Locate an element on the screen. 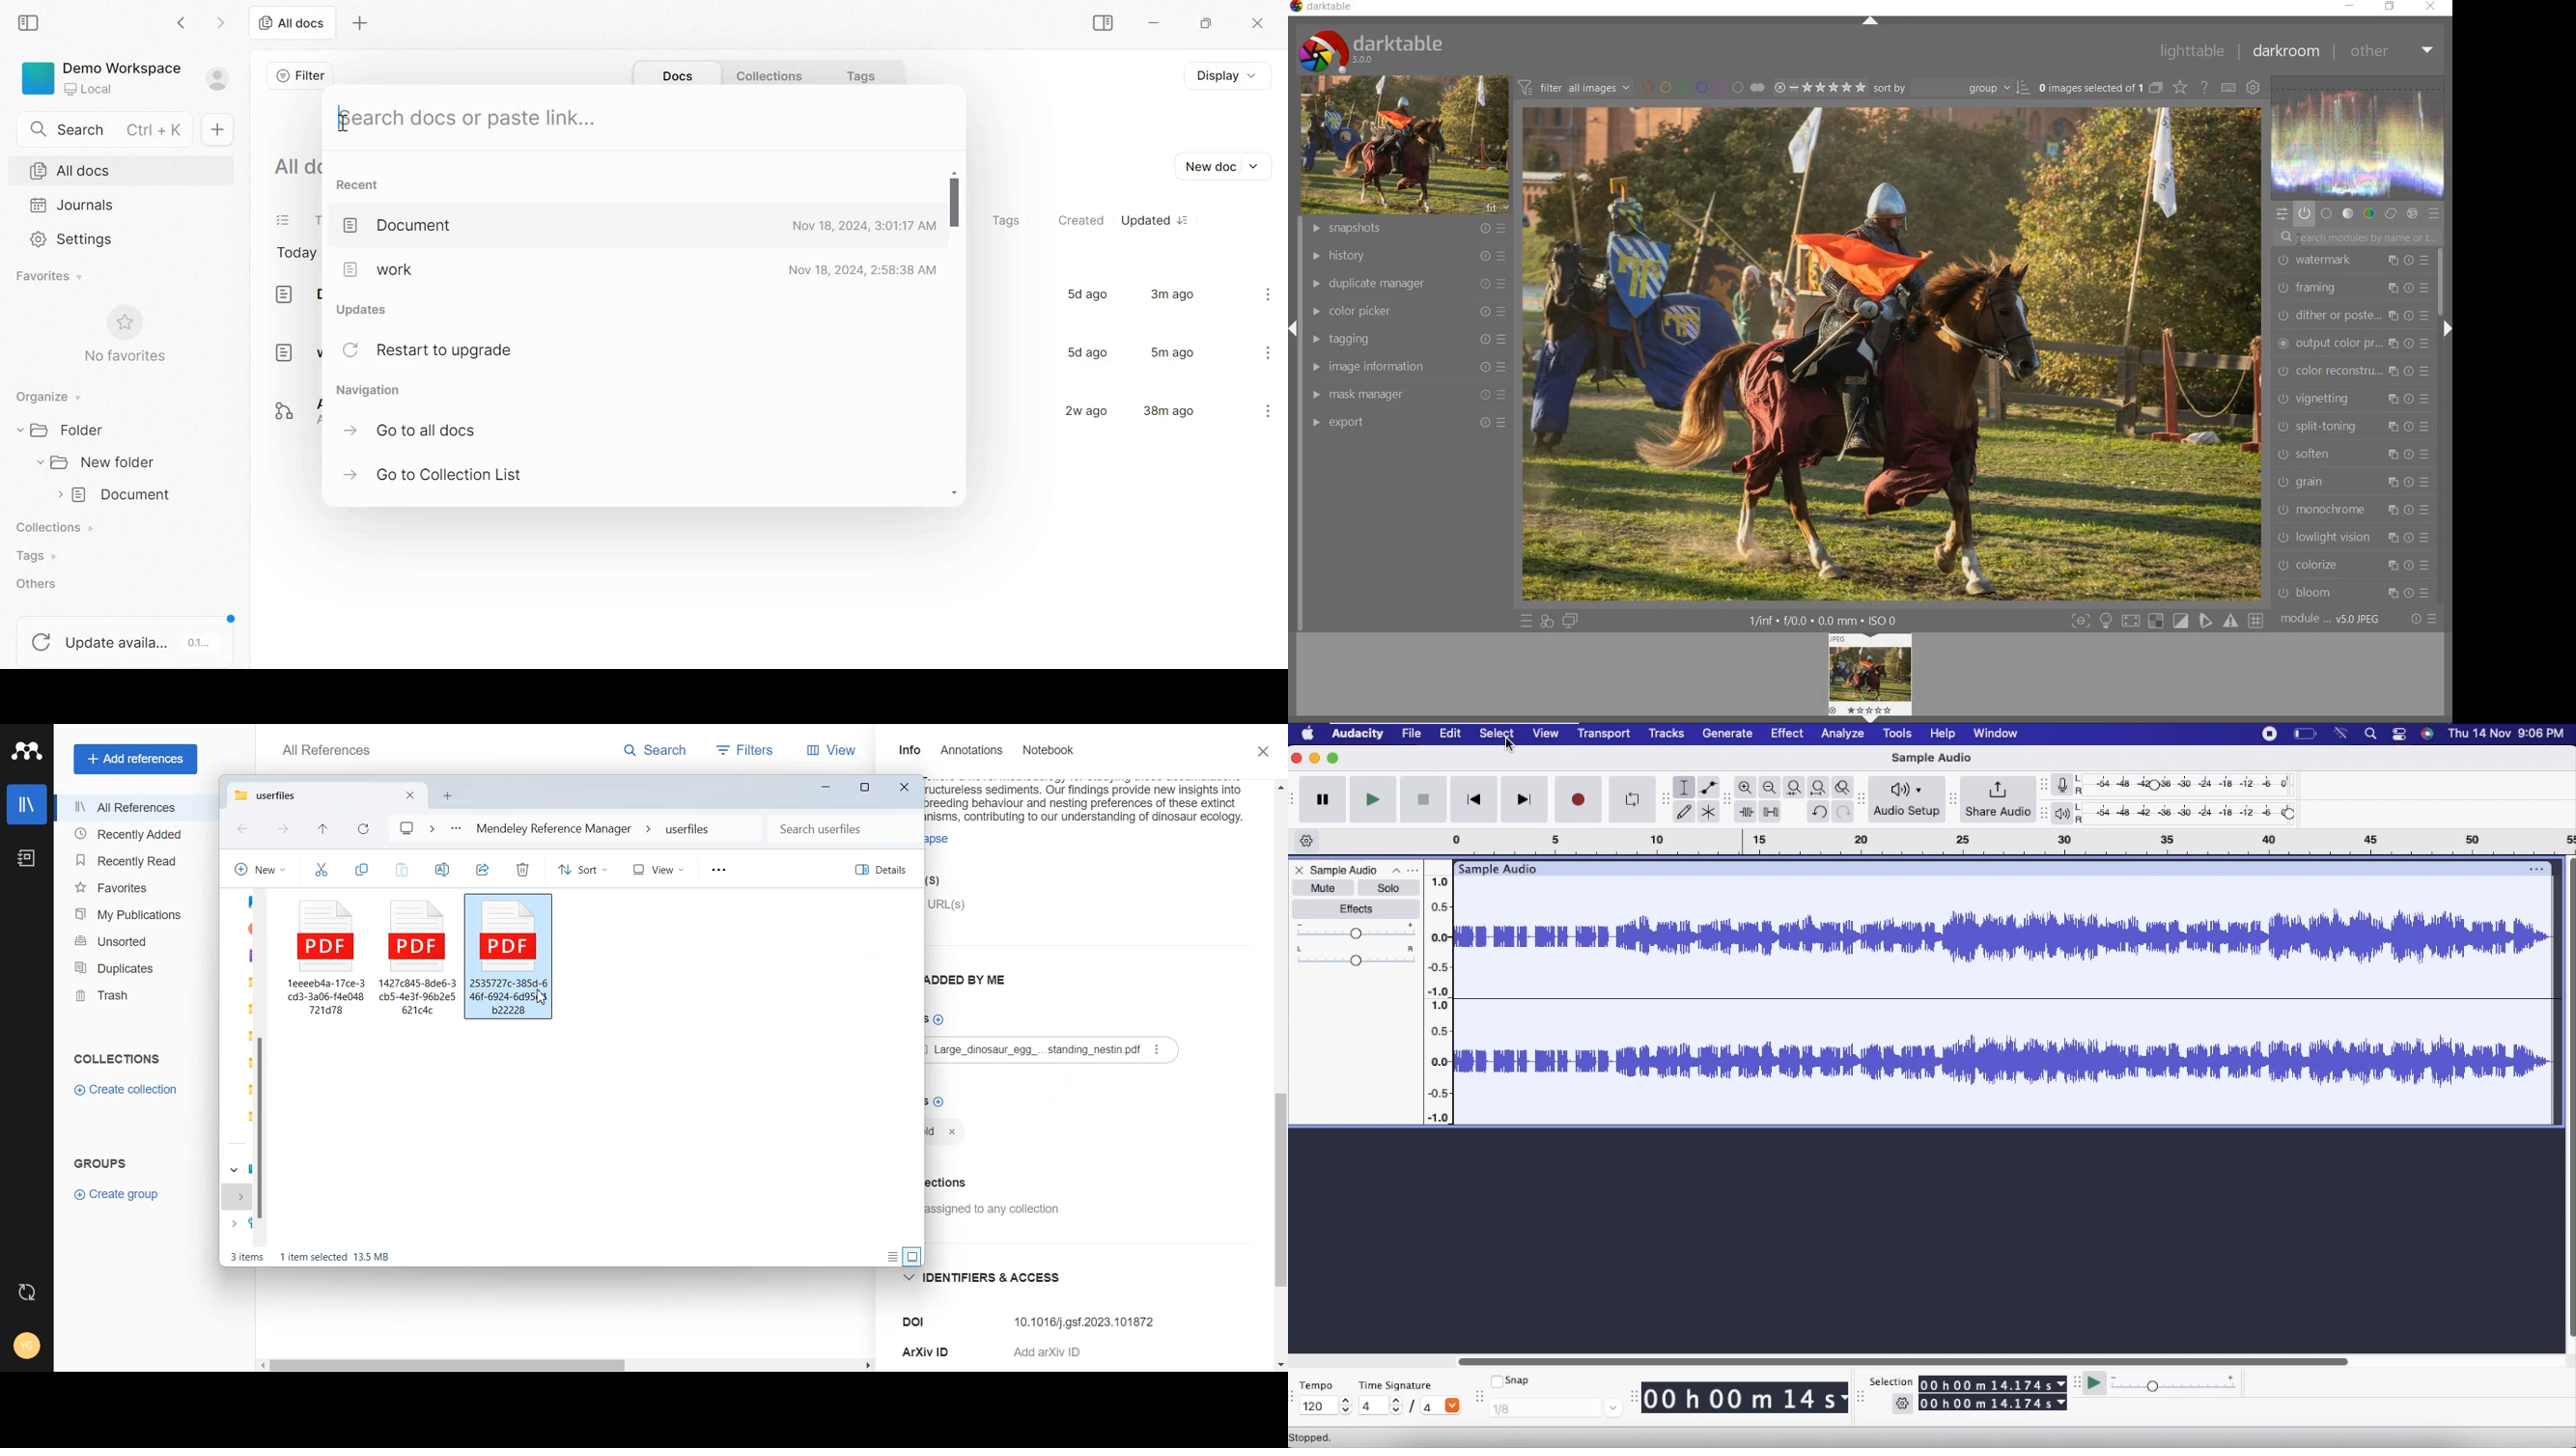 The image size is (2576, 1456). Scroll Left is located at coordinates (260, 1365).